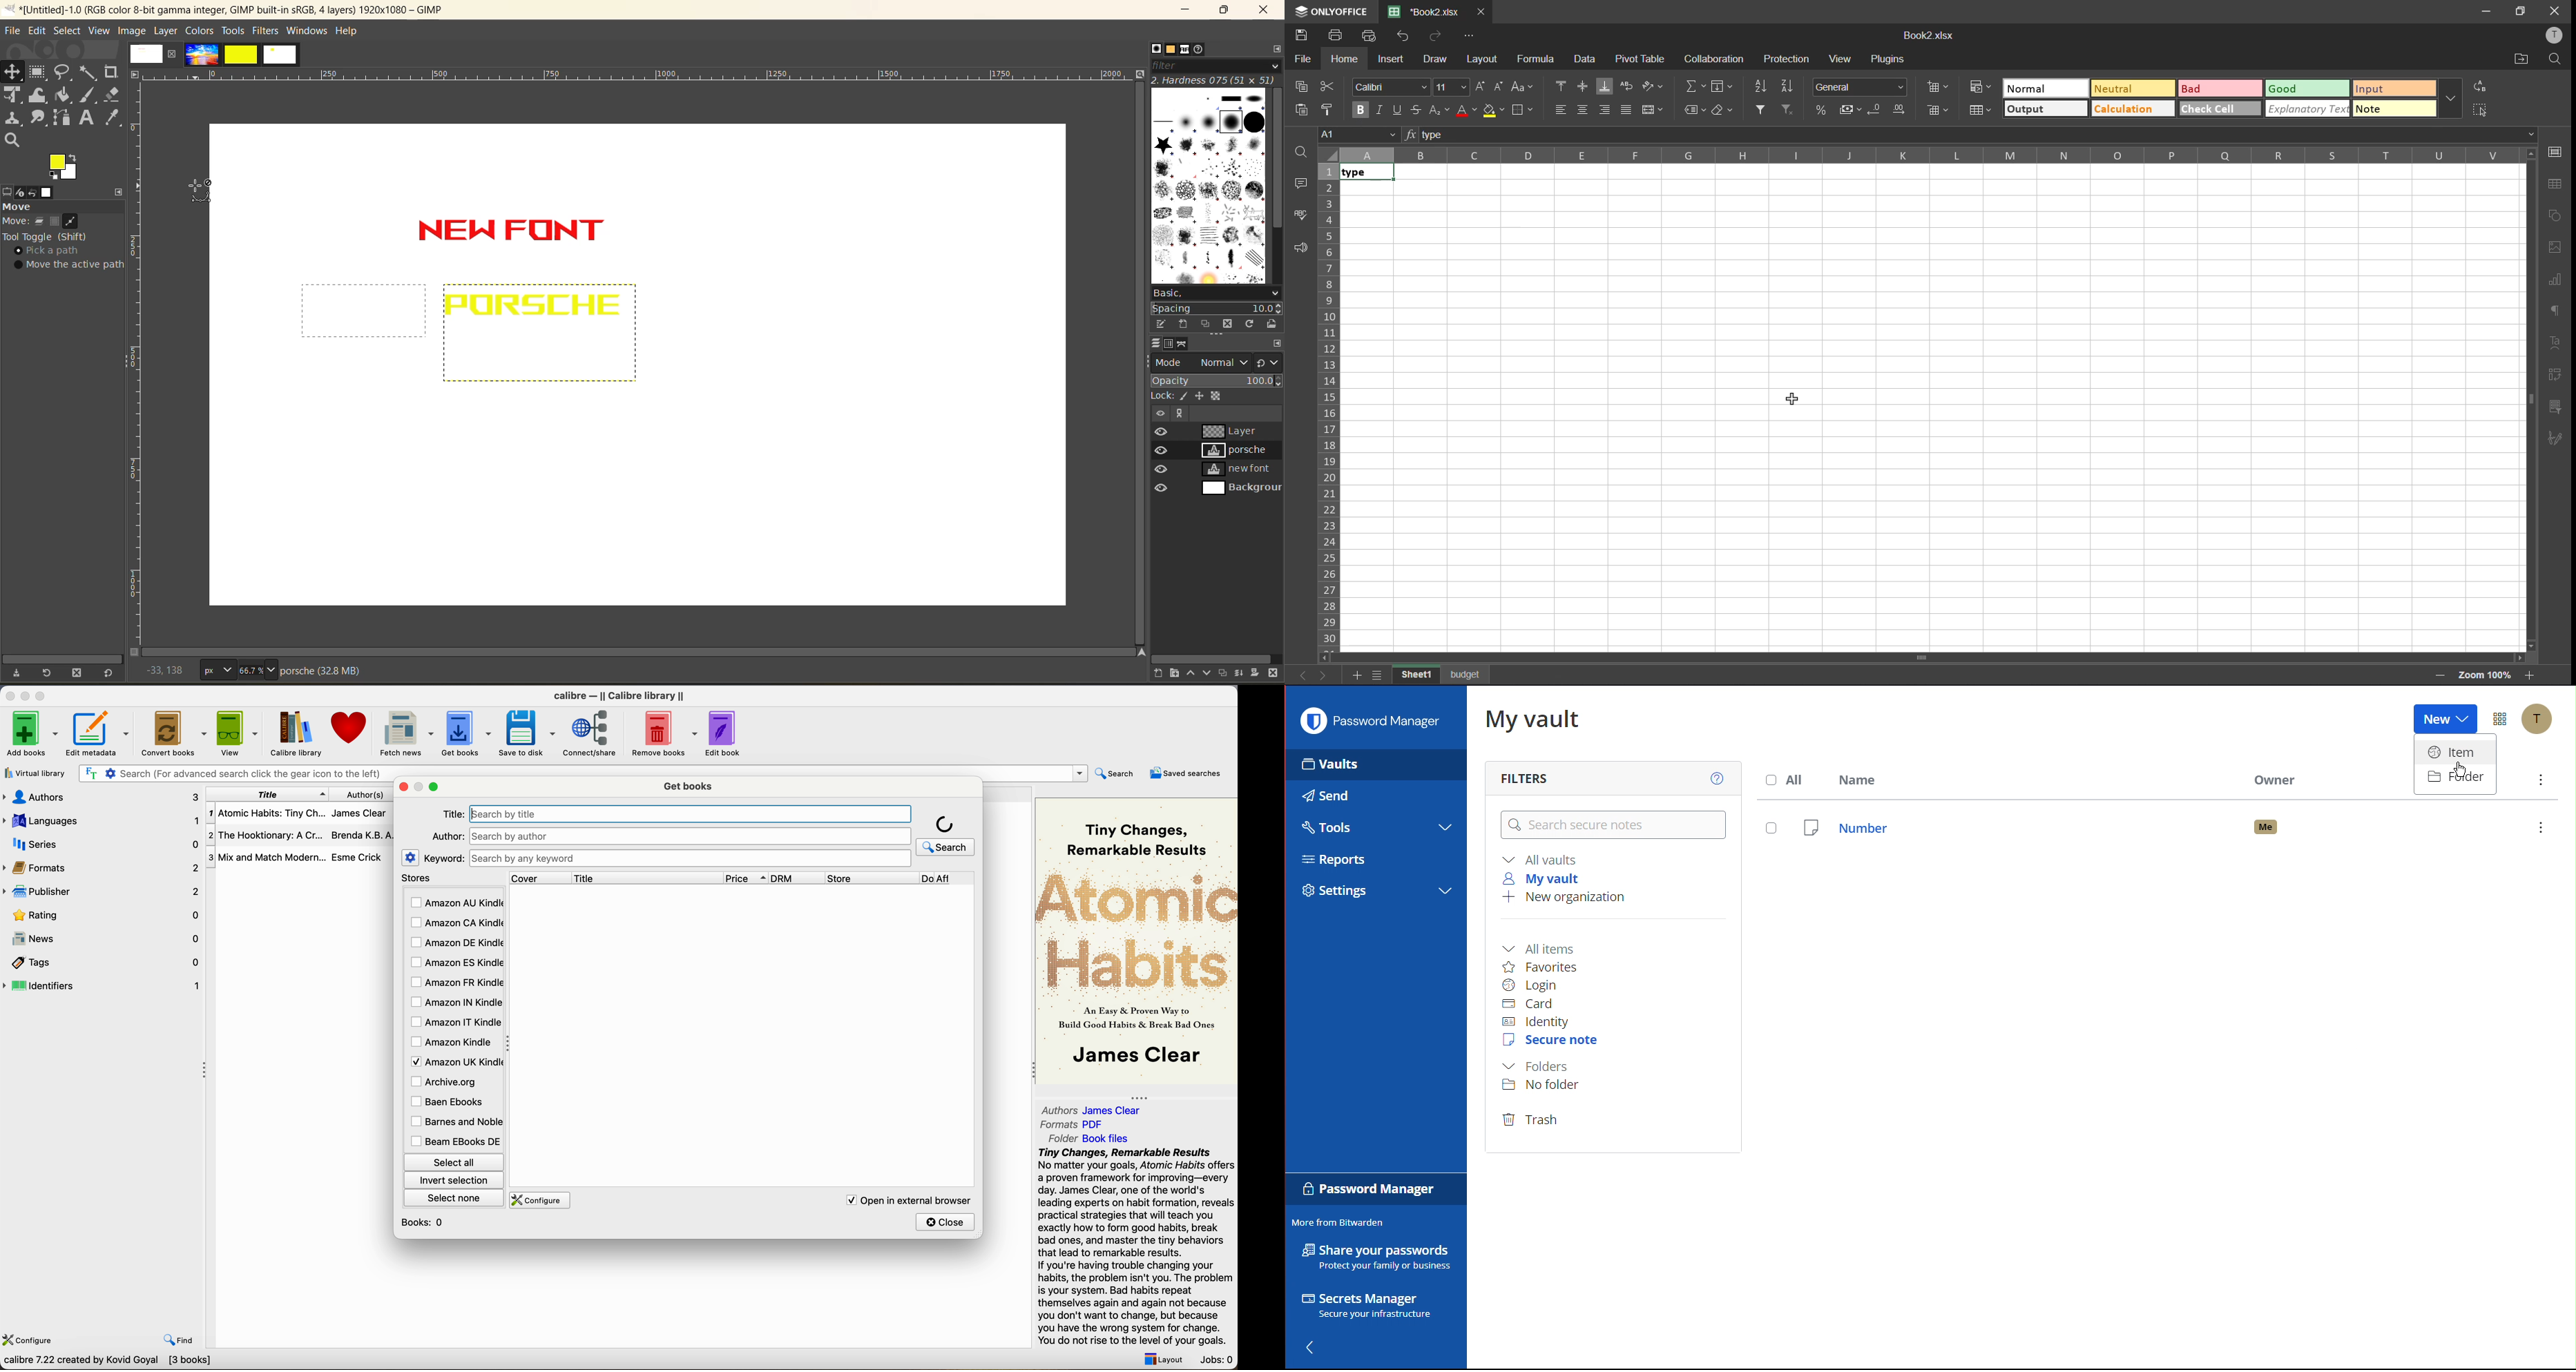 The height and width of the screenshot is (1372, 2576). Describe the element at coordinates (949, 879) in the screenshot. I see `do Af1` at that location.